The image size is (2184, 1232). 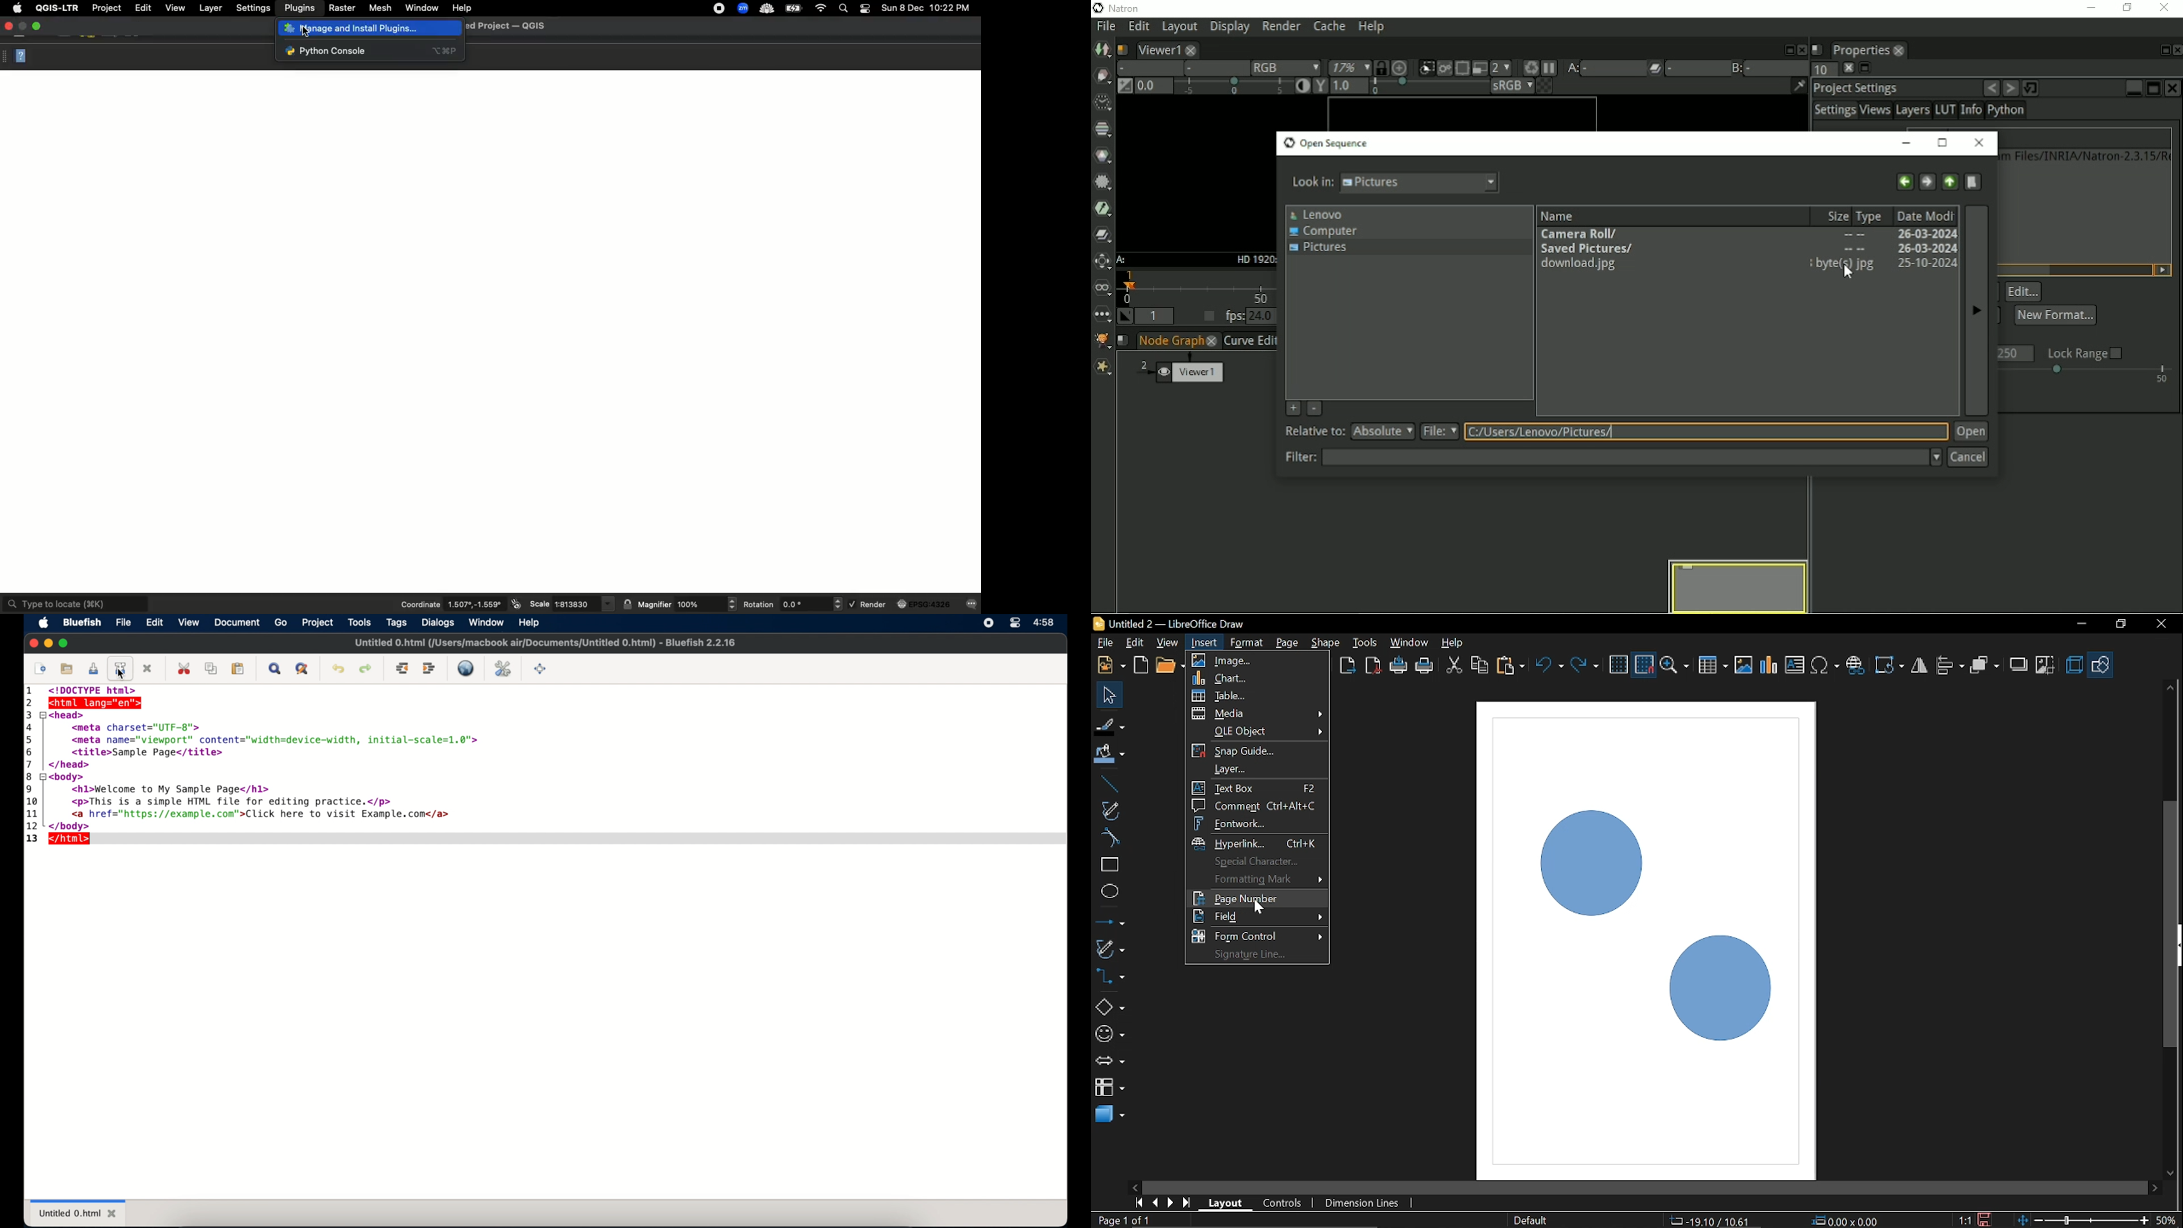 What do you see at coordinates (1365, 1204) in the screenshot?
I see `DImension line` at bounding box center [1365, 1204].